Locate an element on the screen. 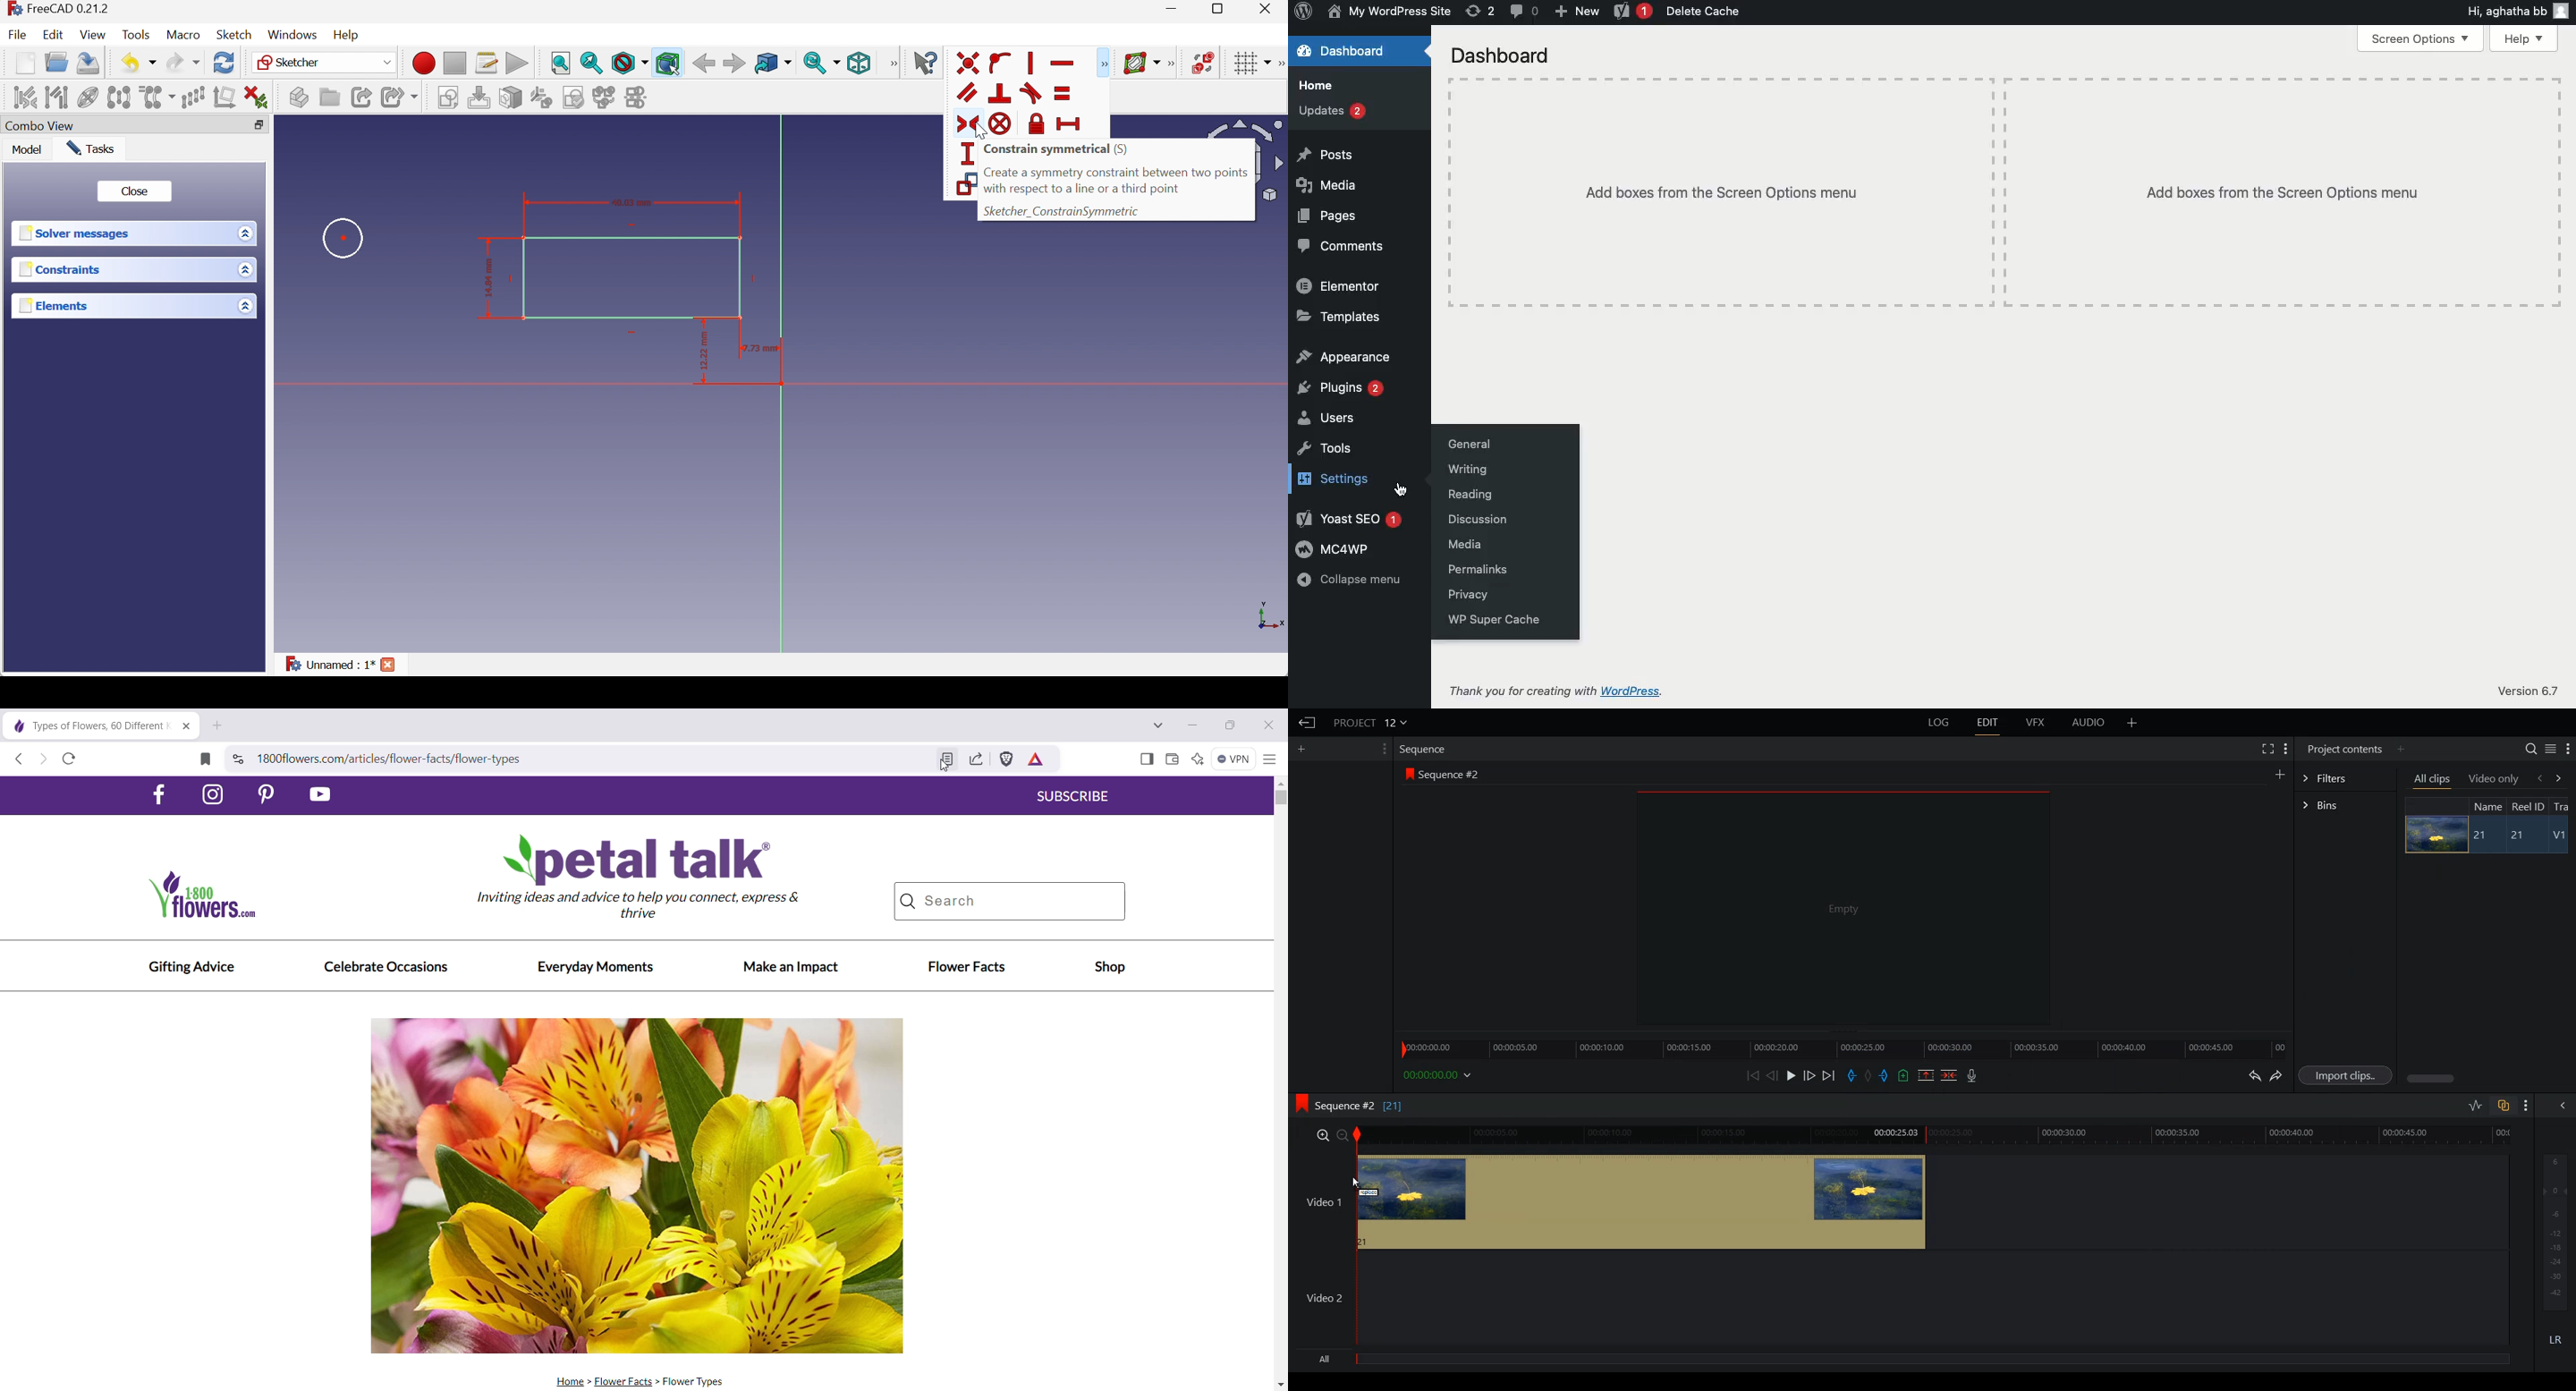 This screenshot has height=1400, width=2576. zoom in/zoom out is located at coordinates (1330, 1134).